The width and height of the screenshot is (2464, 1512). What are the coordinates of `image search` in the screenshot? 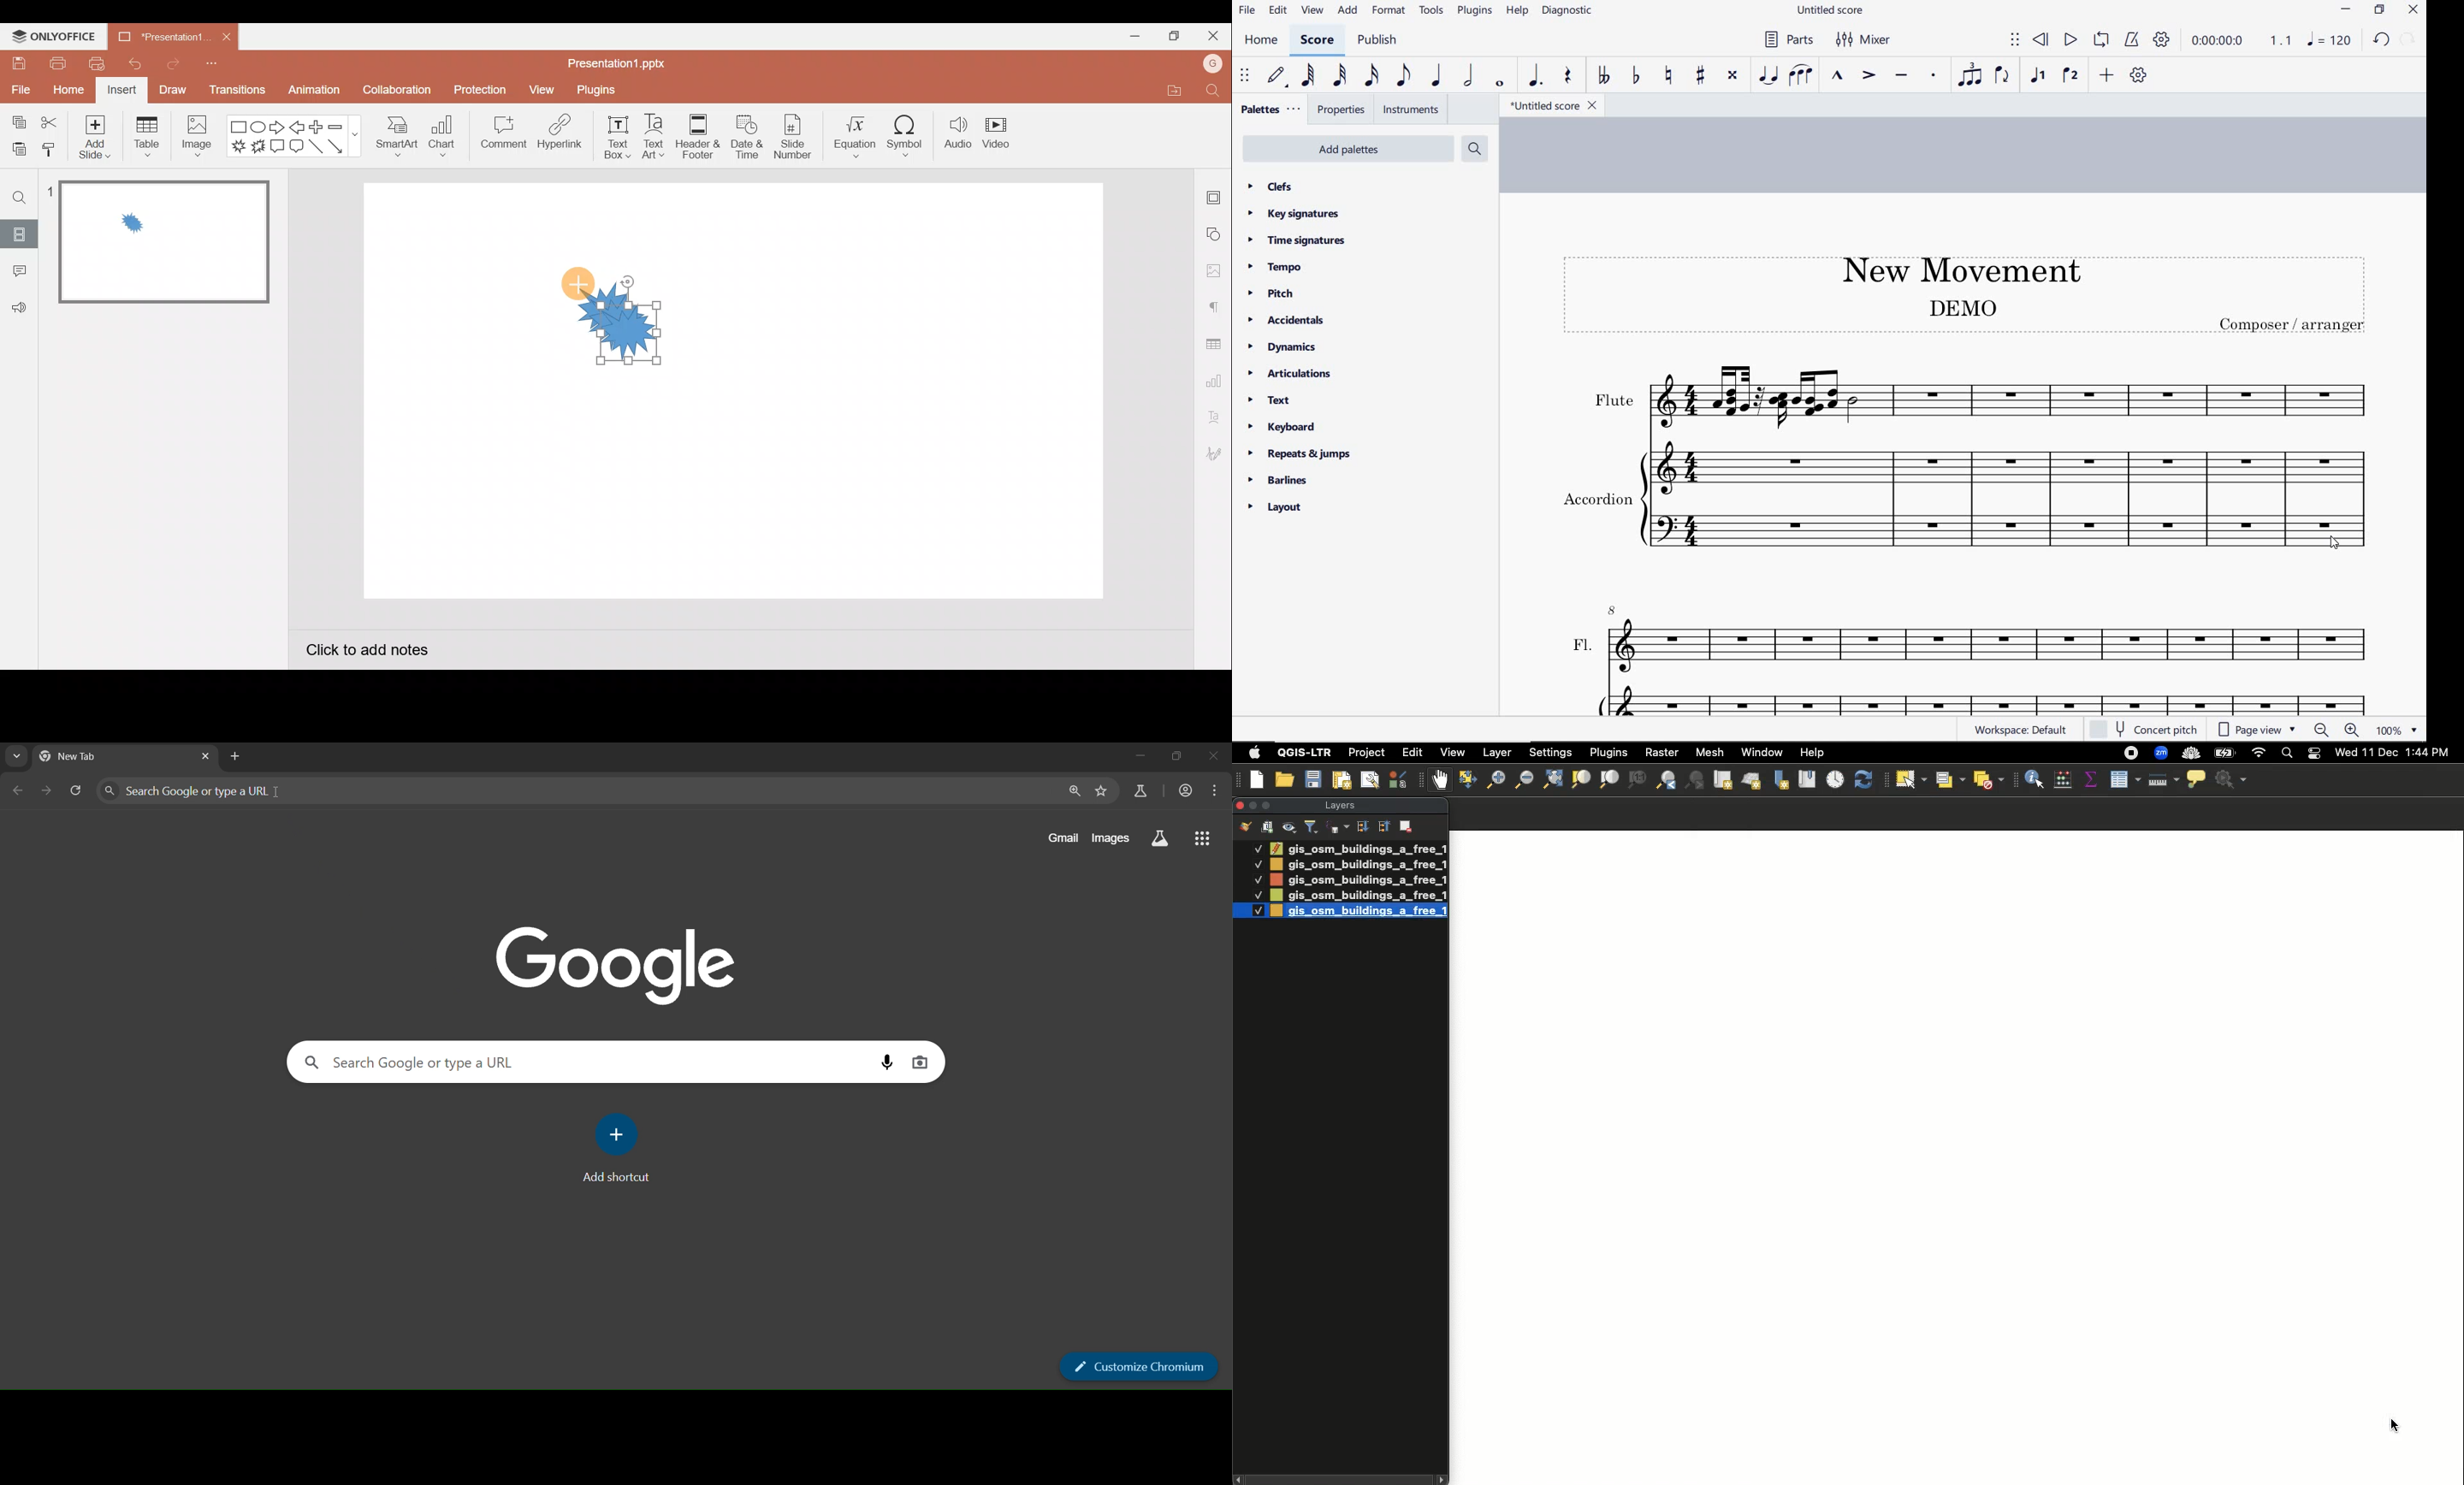 It's located at (921, 1062).